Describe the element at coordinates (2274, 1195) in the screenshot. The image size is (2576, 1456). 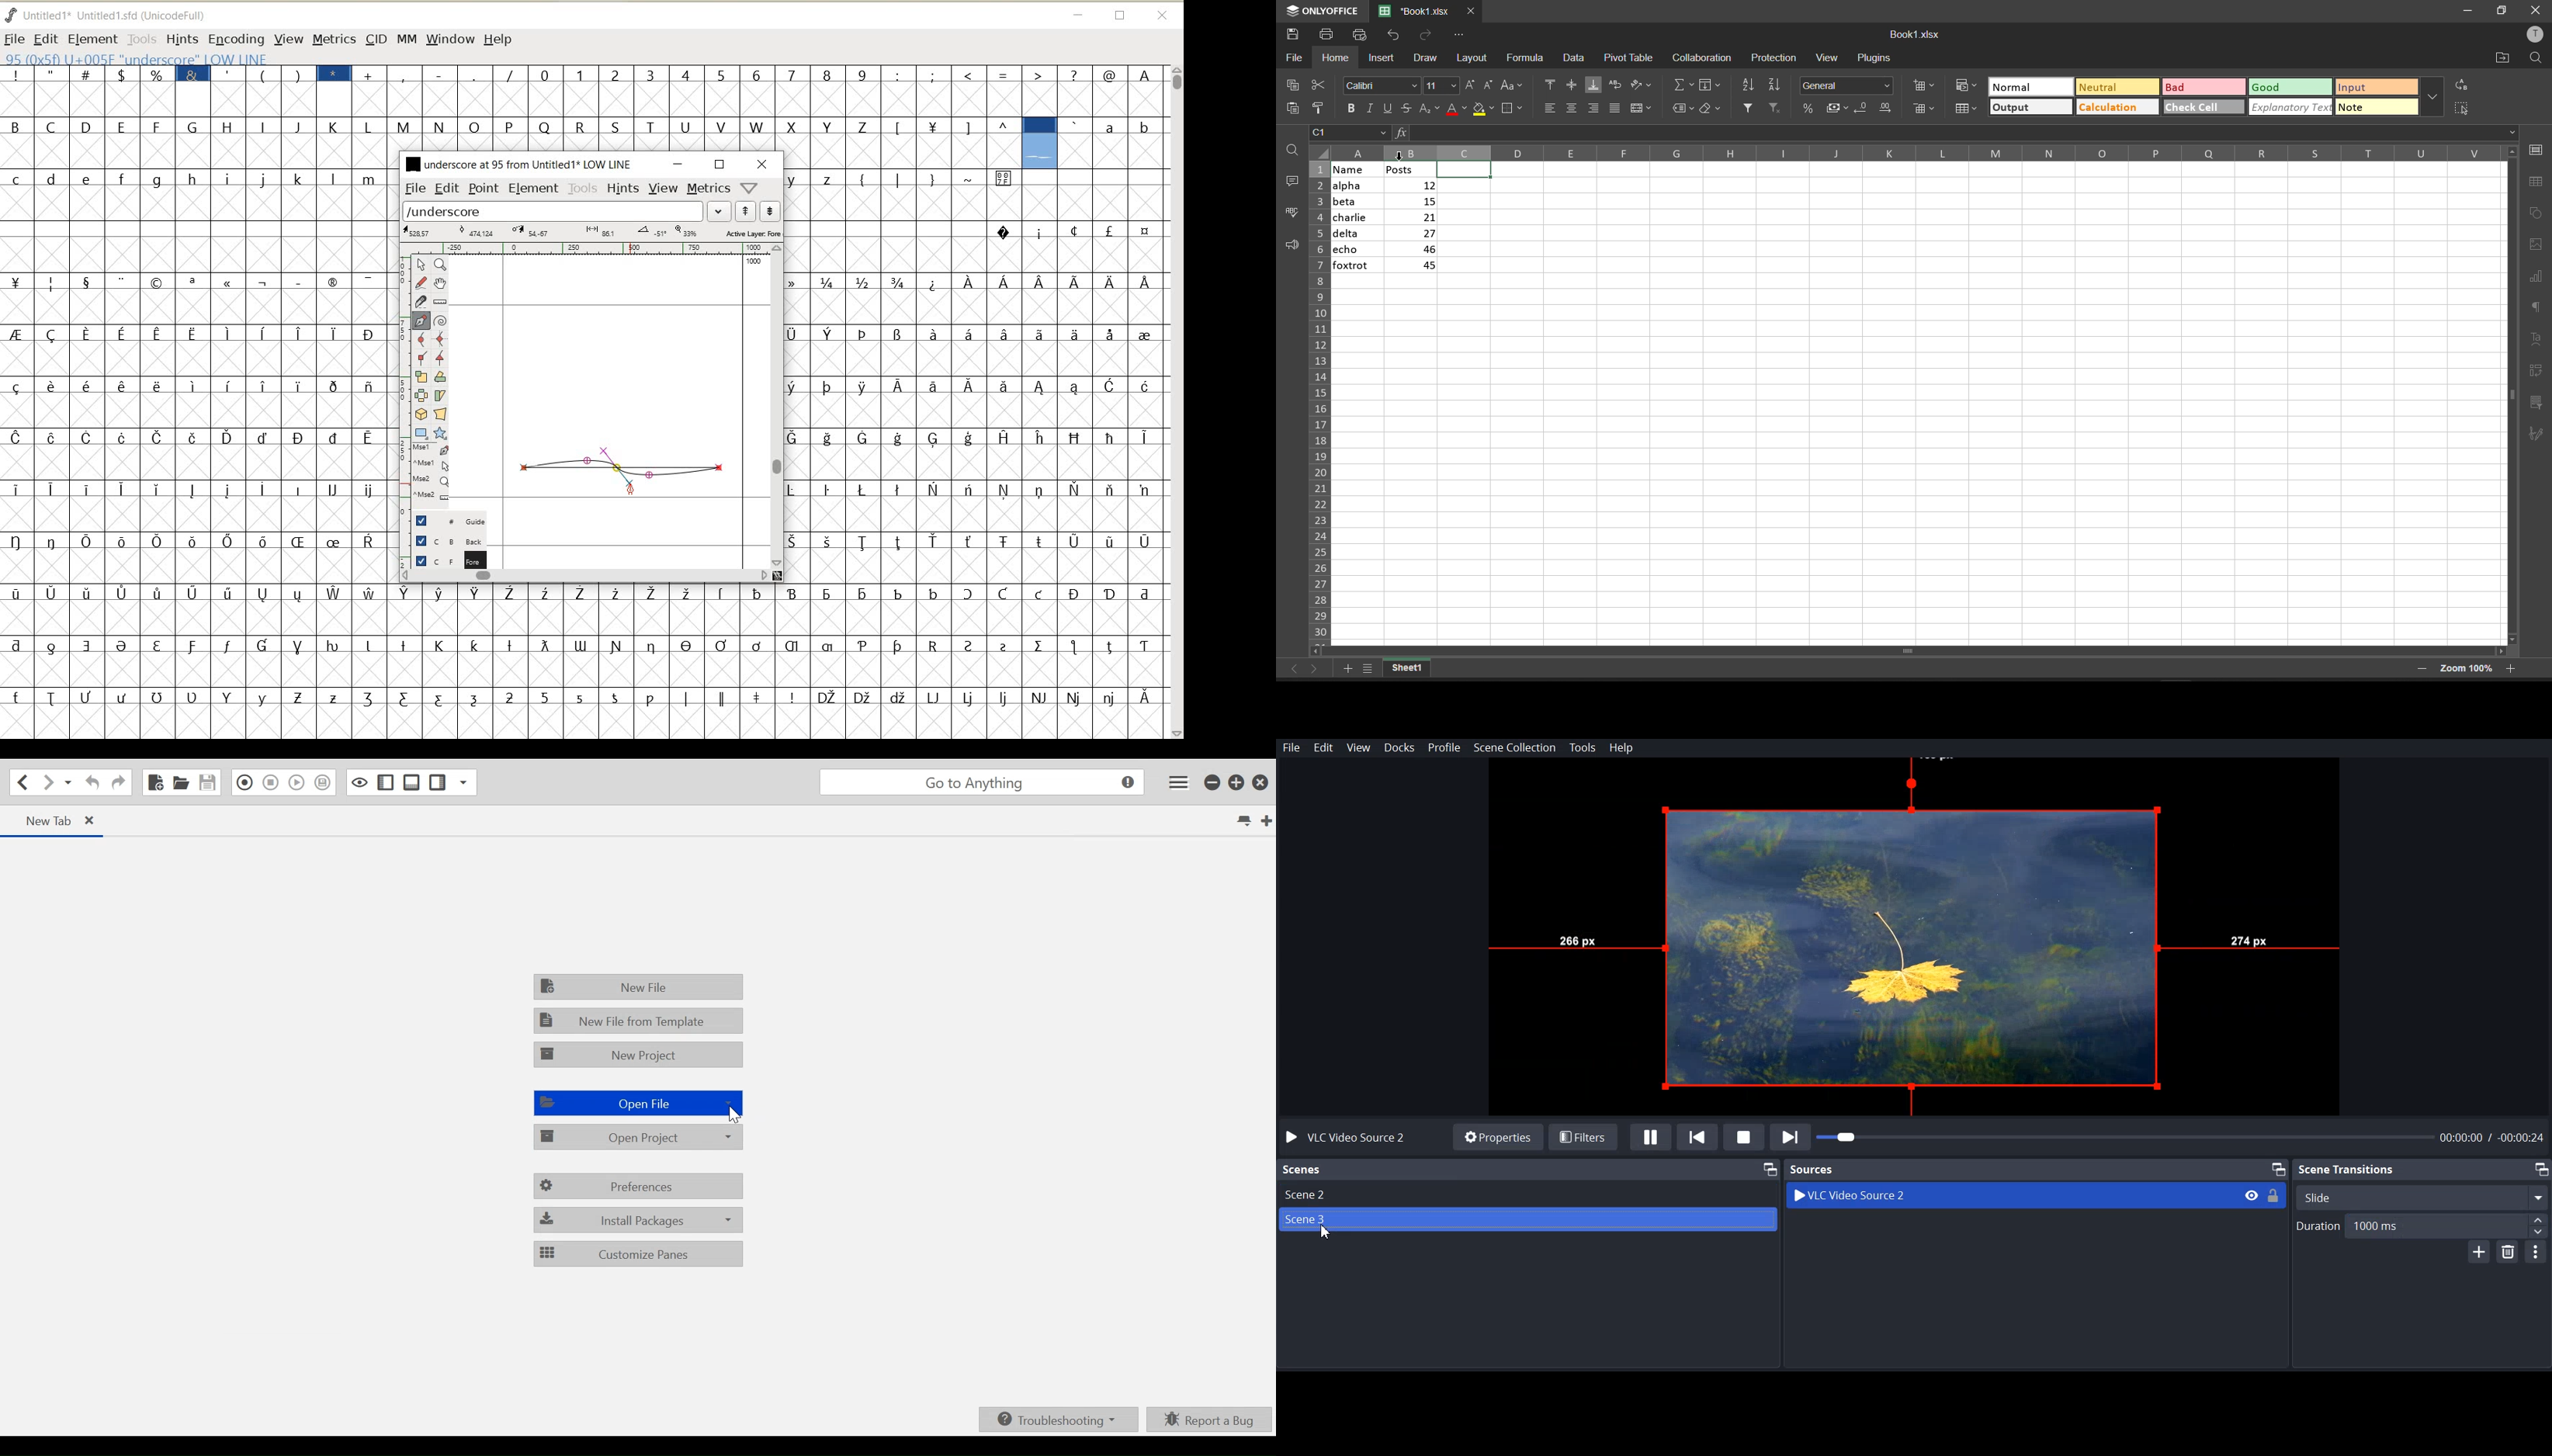
I see `(un)Lock` at that location.